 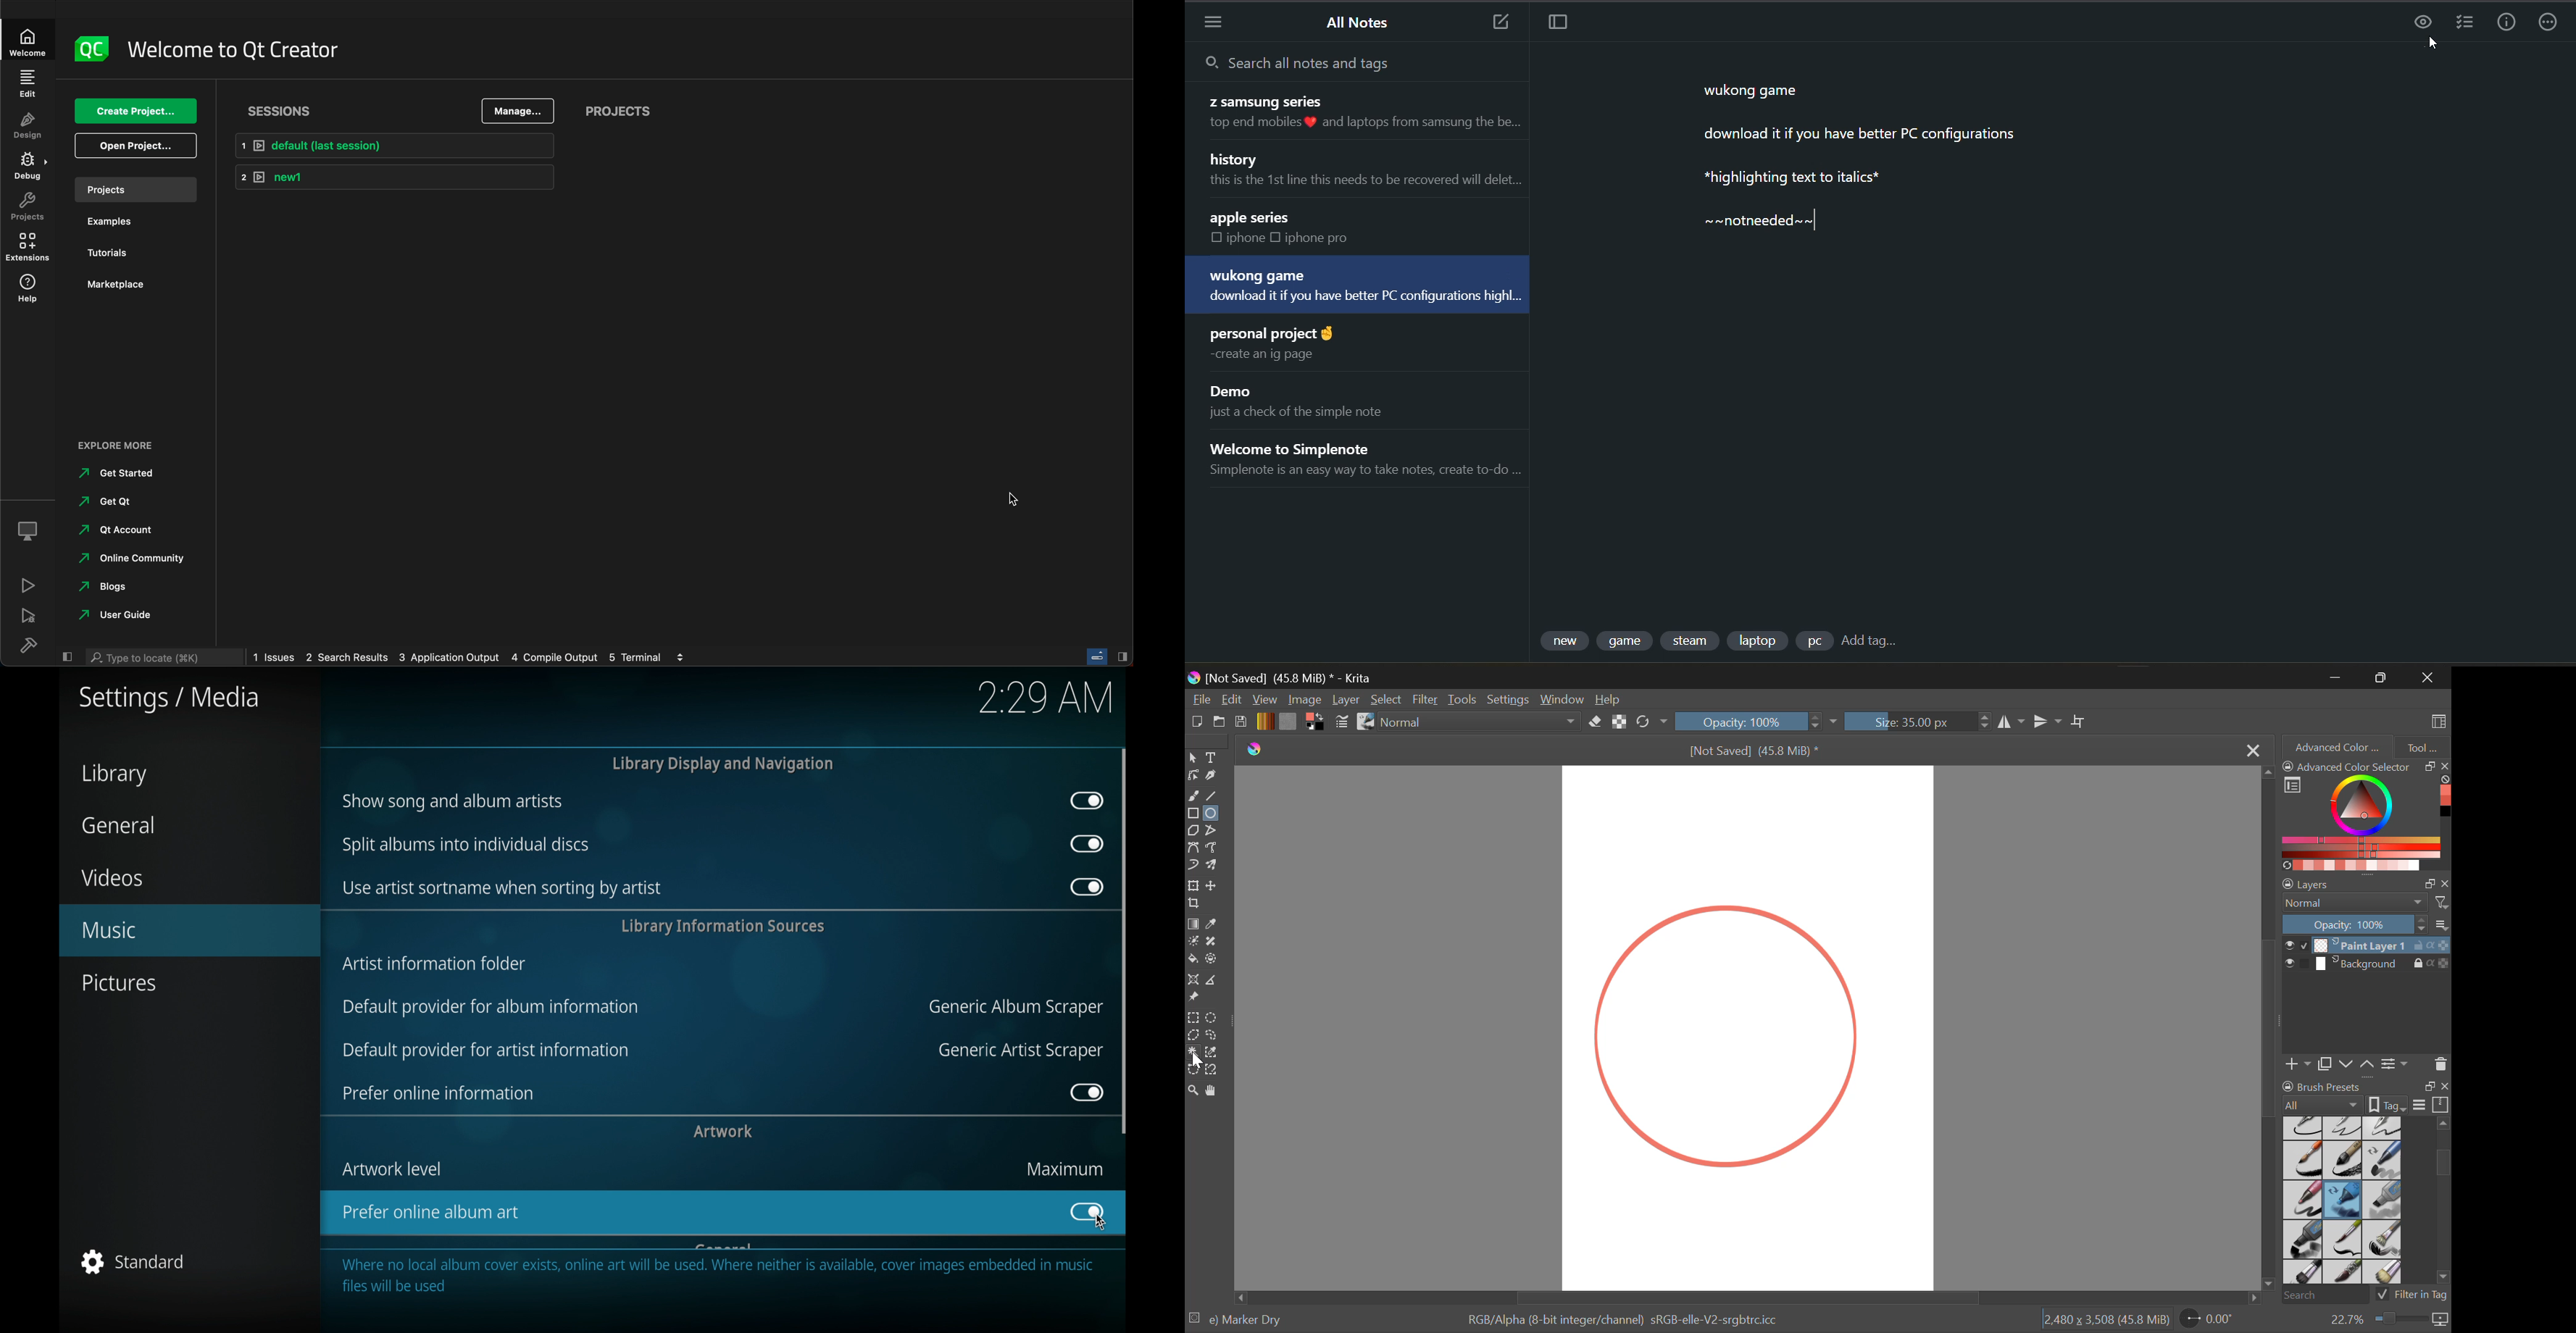 I want to click on Copy, so click(x=2328, y=1062).